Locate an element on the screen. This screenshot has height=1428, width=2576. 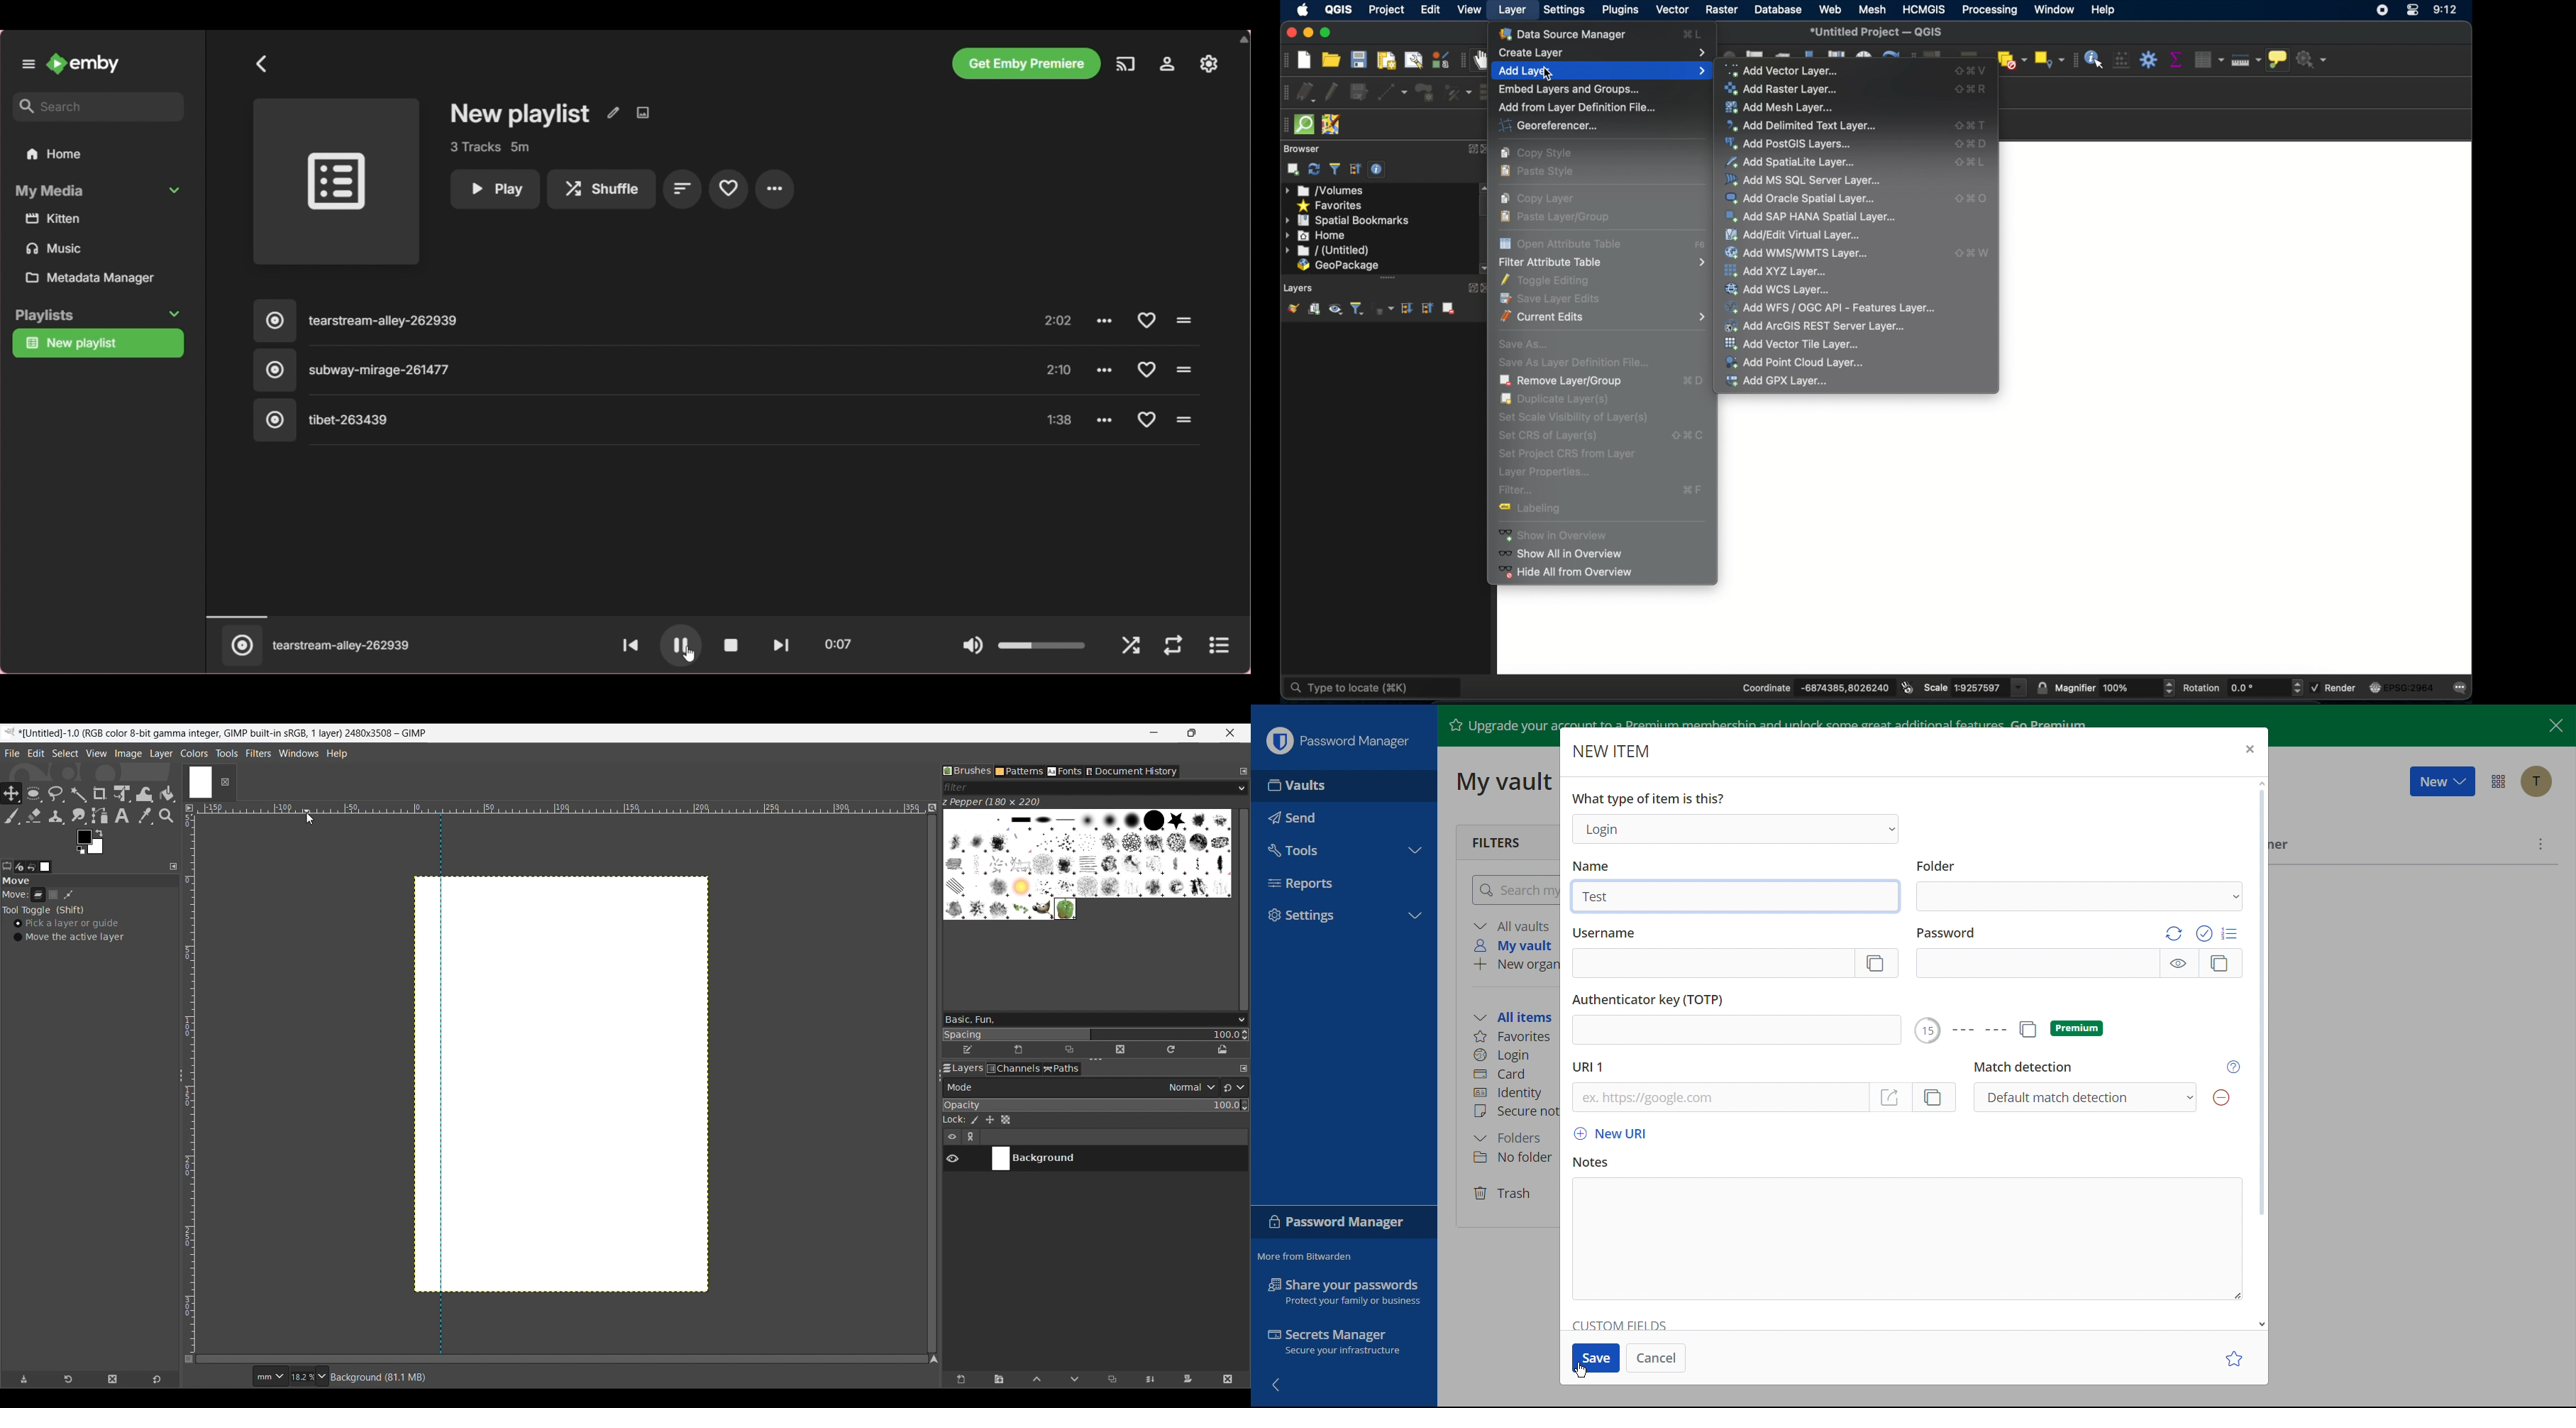
Switch to another group of modes is located at coordinates (1234, 1087).